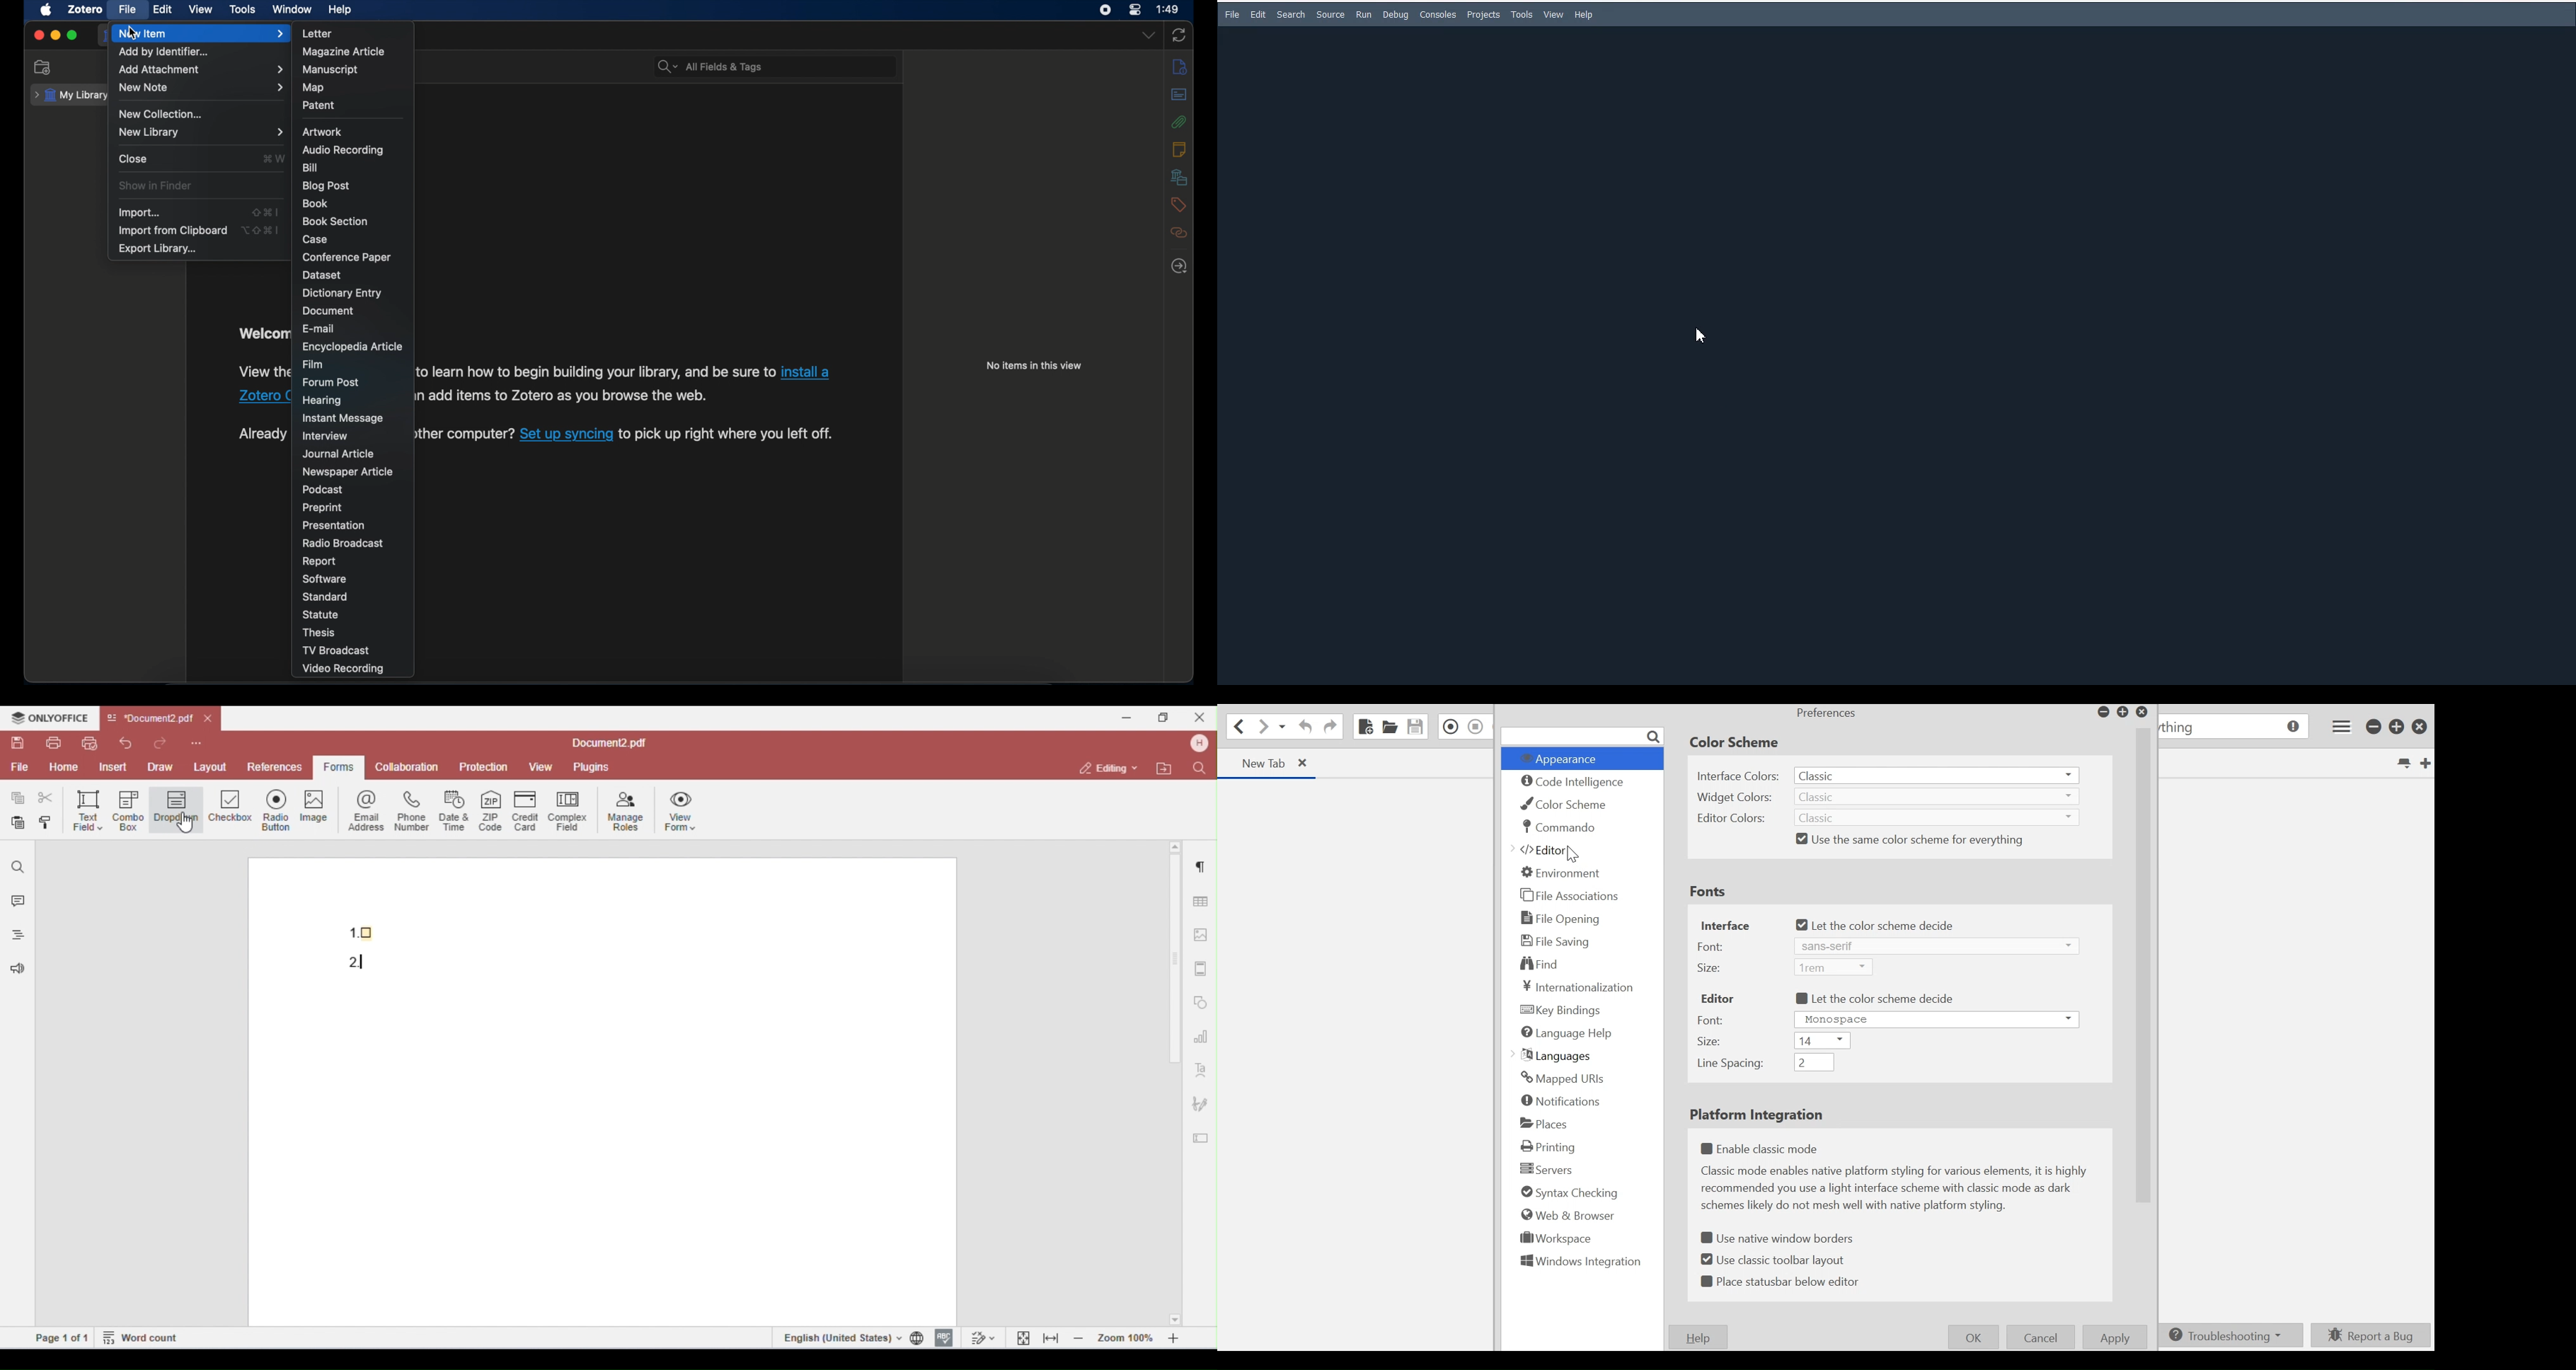  Describe the element at coordinates (570, 395) in the screenshot. I see `add items to Zotero as you browse the web.` at that location.